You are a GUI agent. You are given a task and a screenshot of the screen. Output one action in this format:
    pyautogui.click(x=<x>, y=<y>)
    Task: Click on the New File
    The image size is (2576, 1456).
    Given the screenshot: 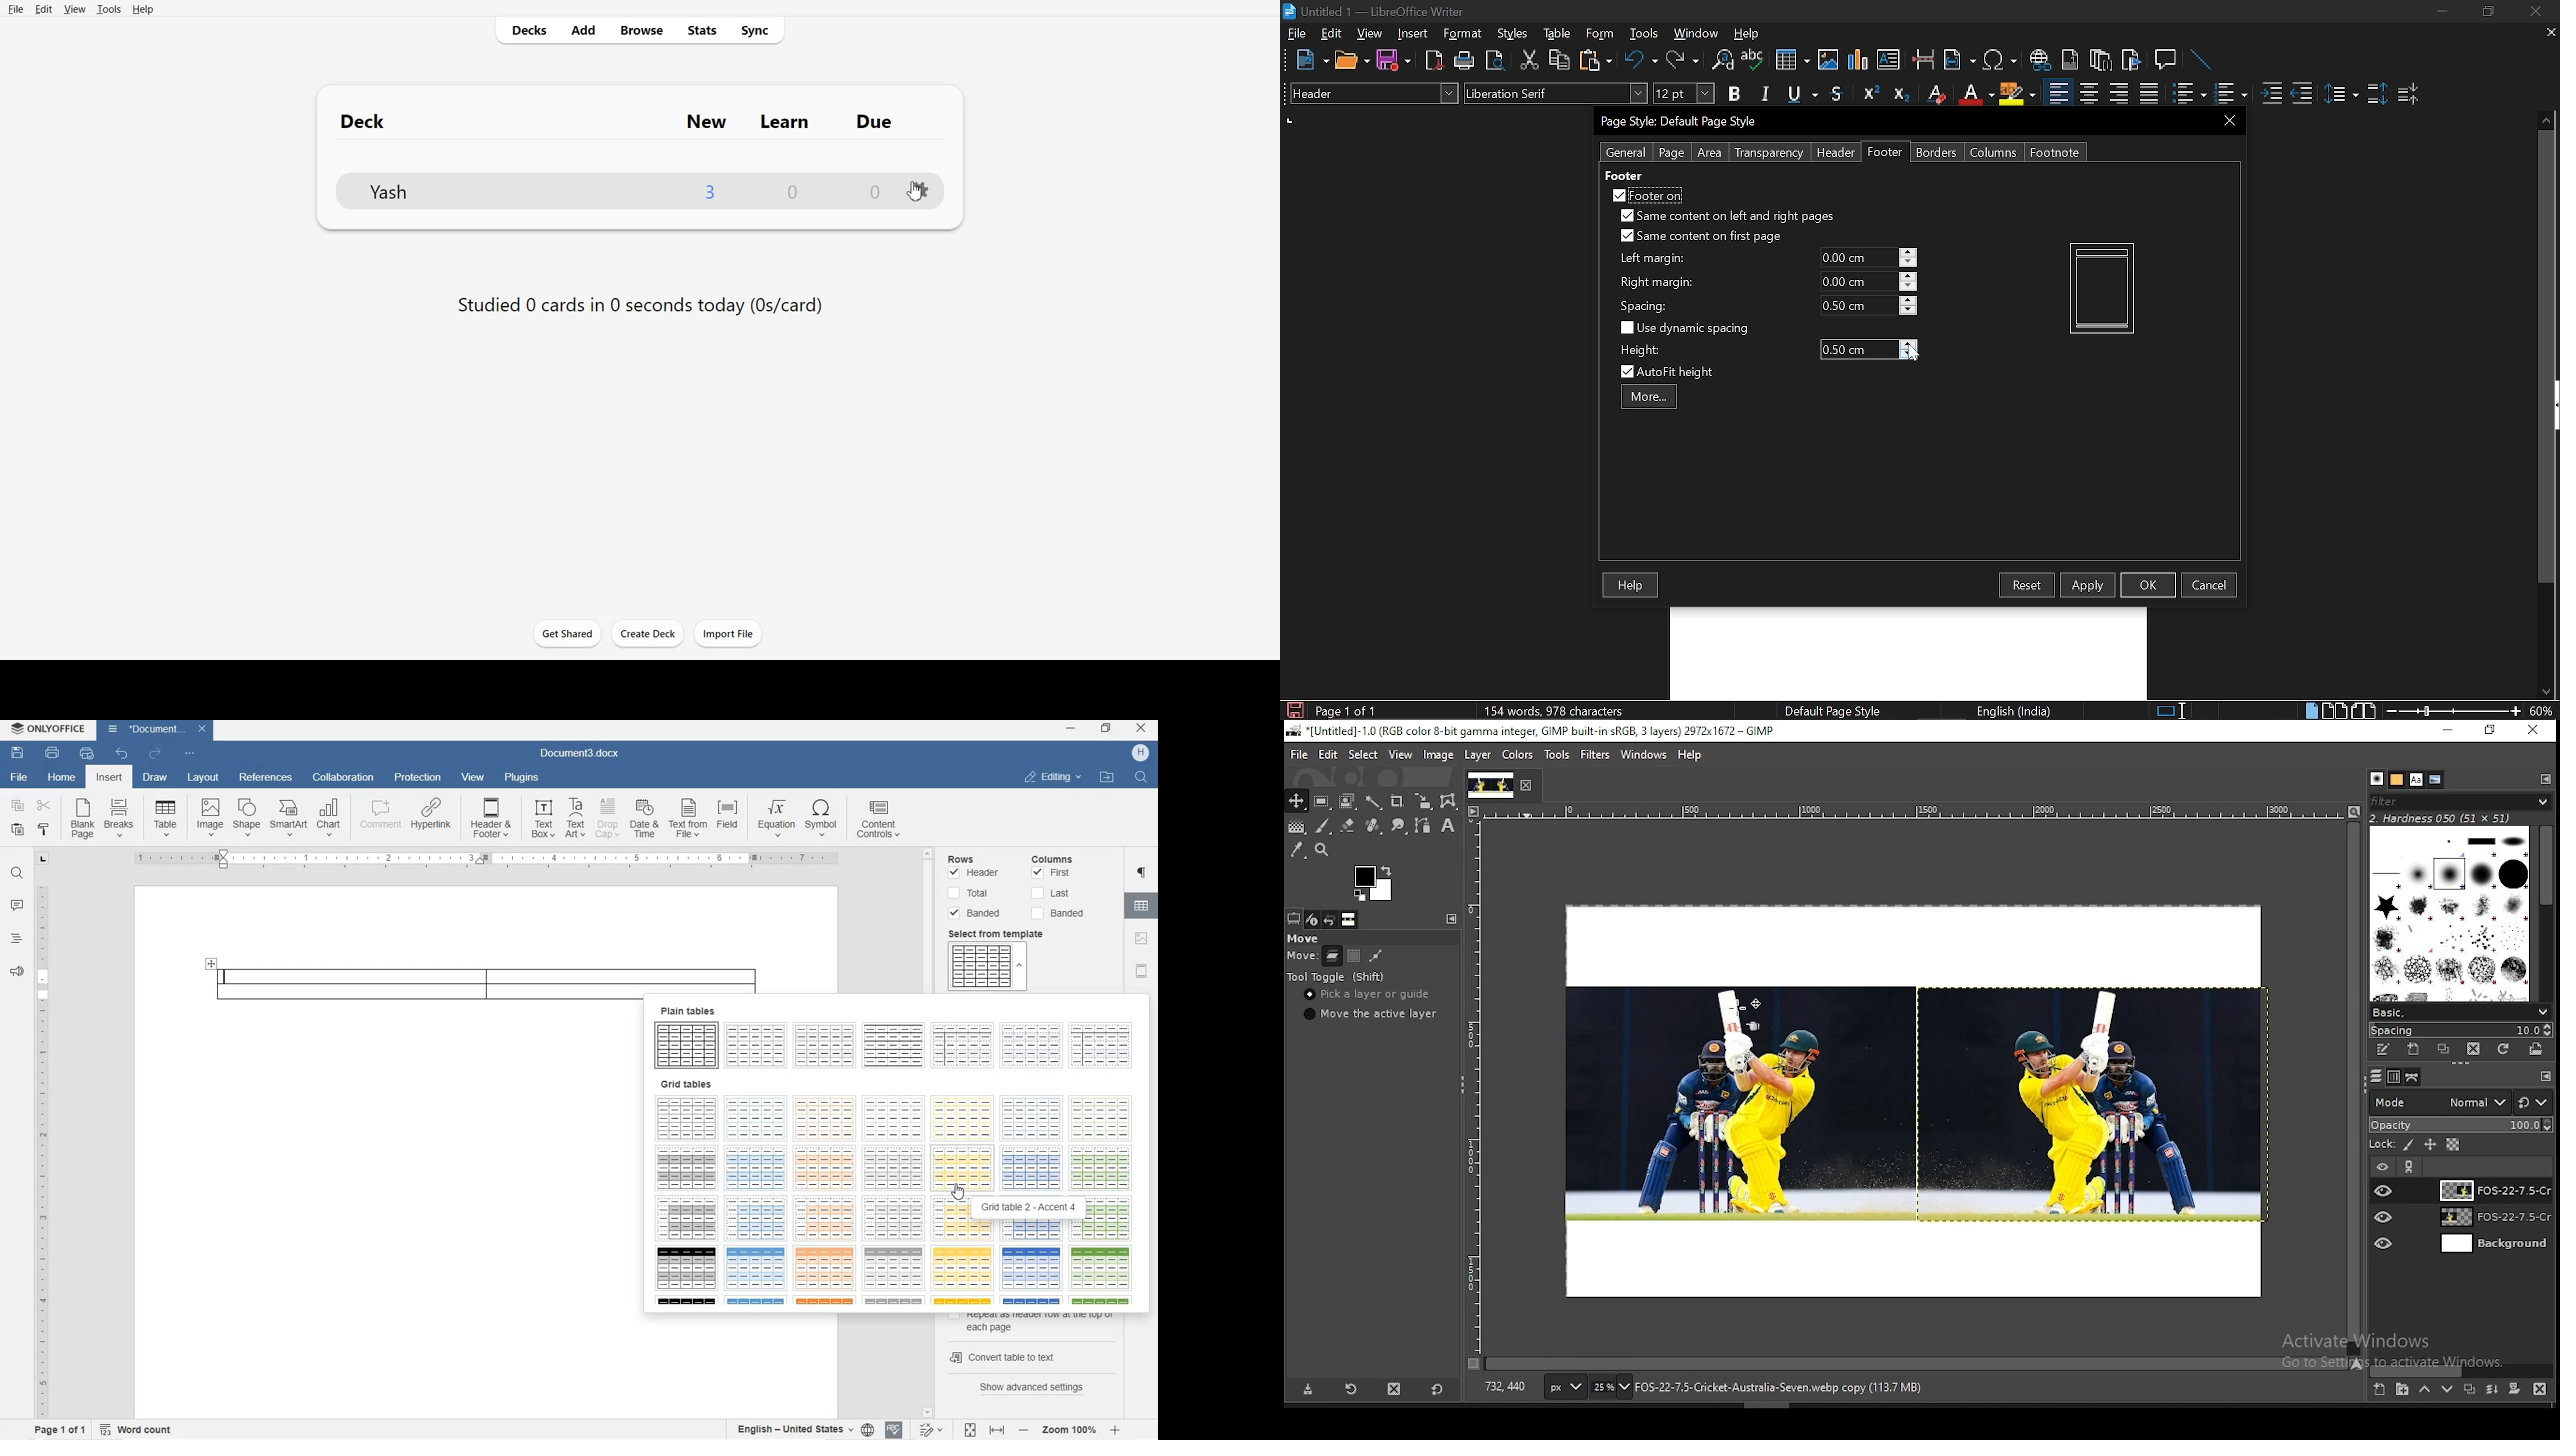 What is the action you would take?
    pyautogui.click(x=712, y=191)
    